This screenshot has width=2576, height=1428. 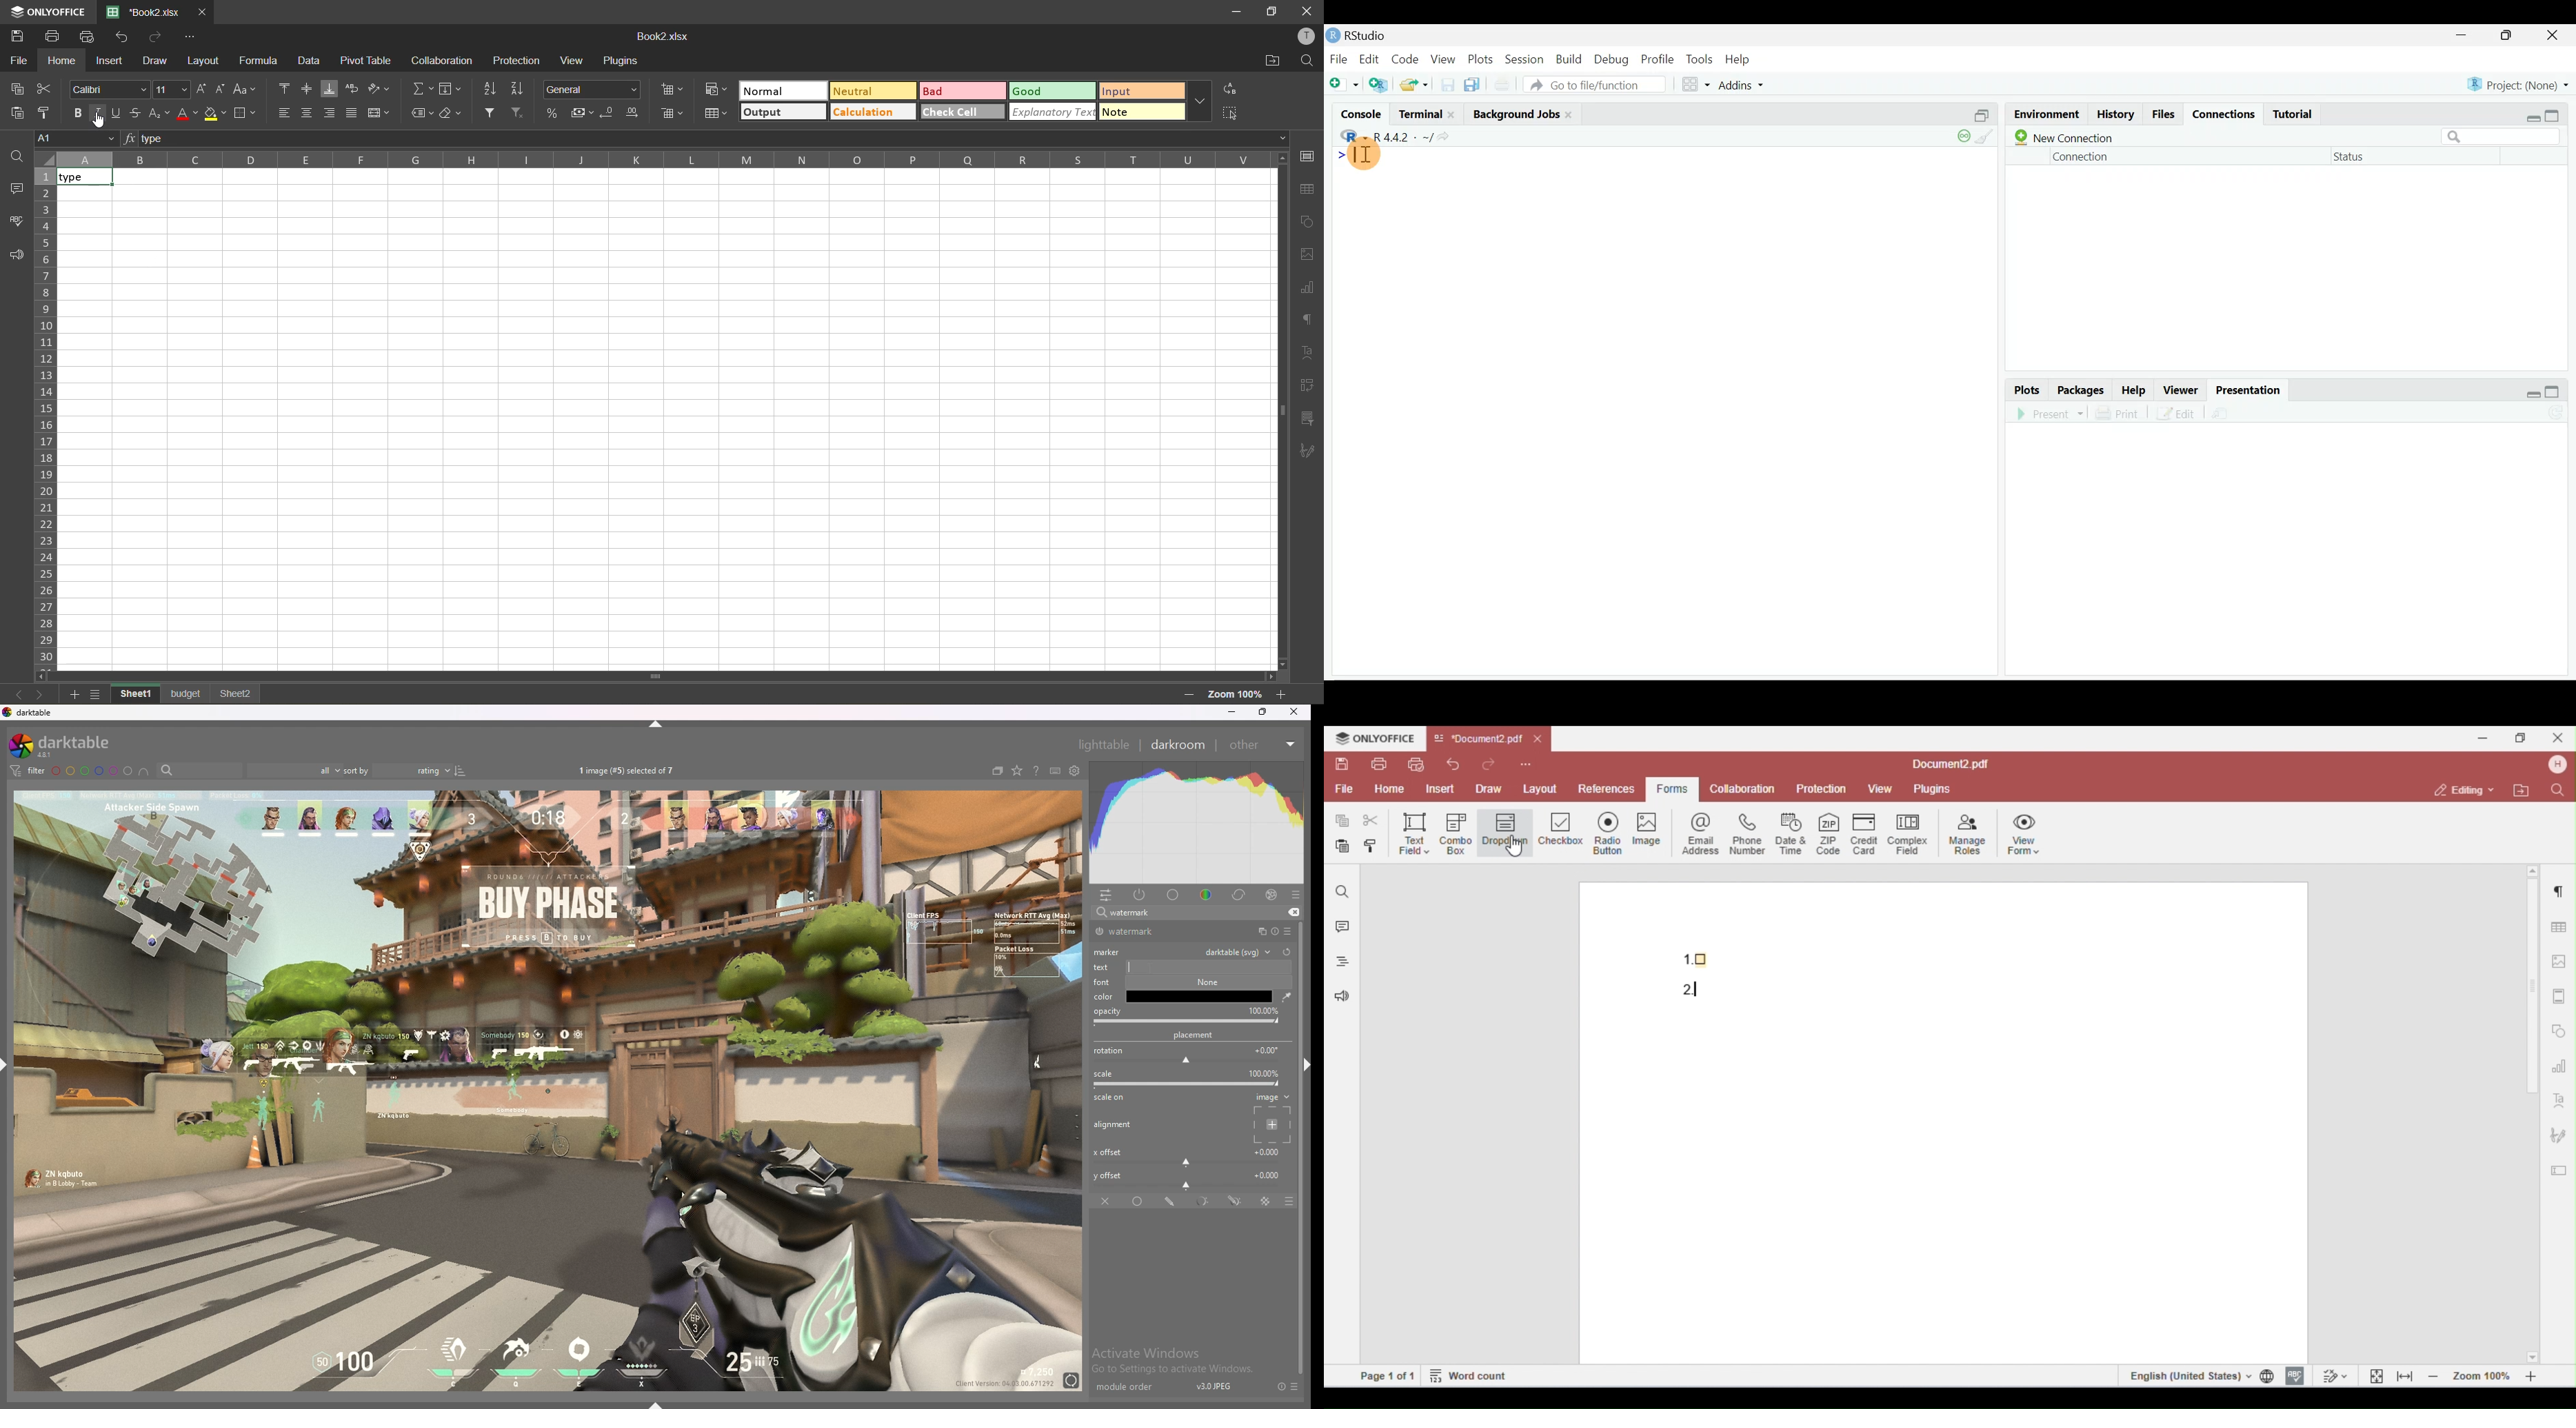 I want to click on File, so click(x=1339, y=58).